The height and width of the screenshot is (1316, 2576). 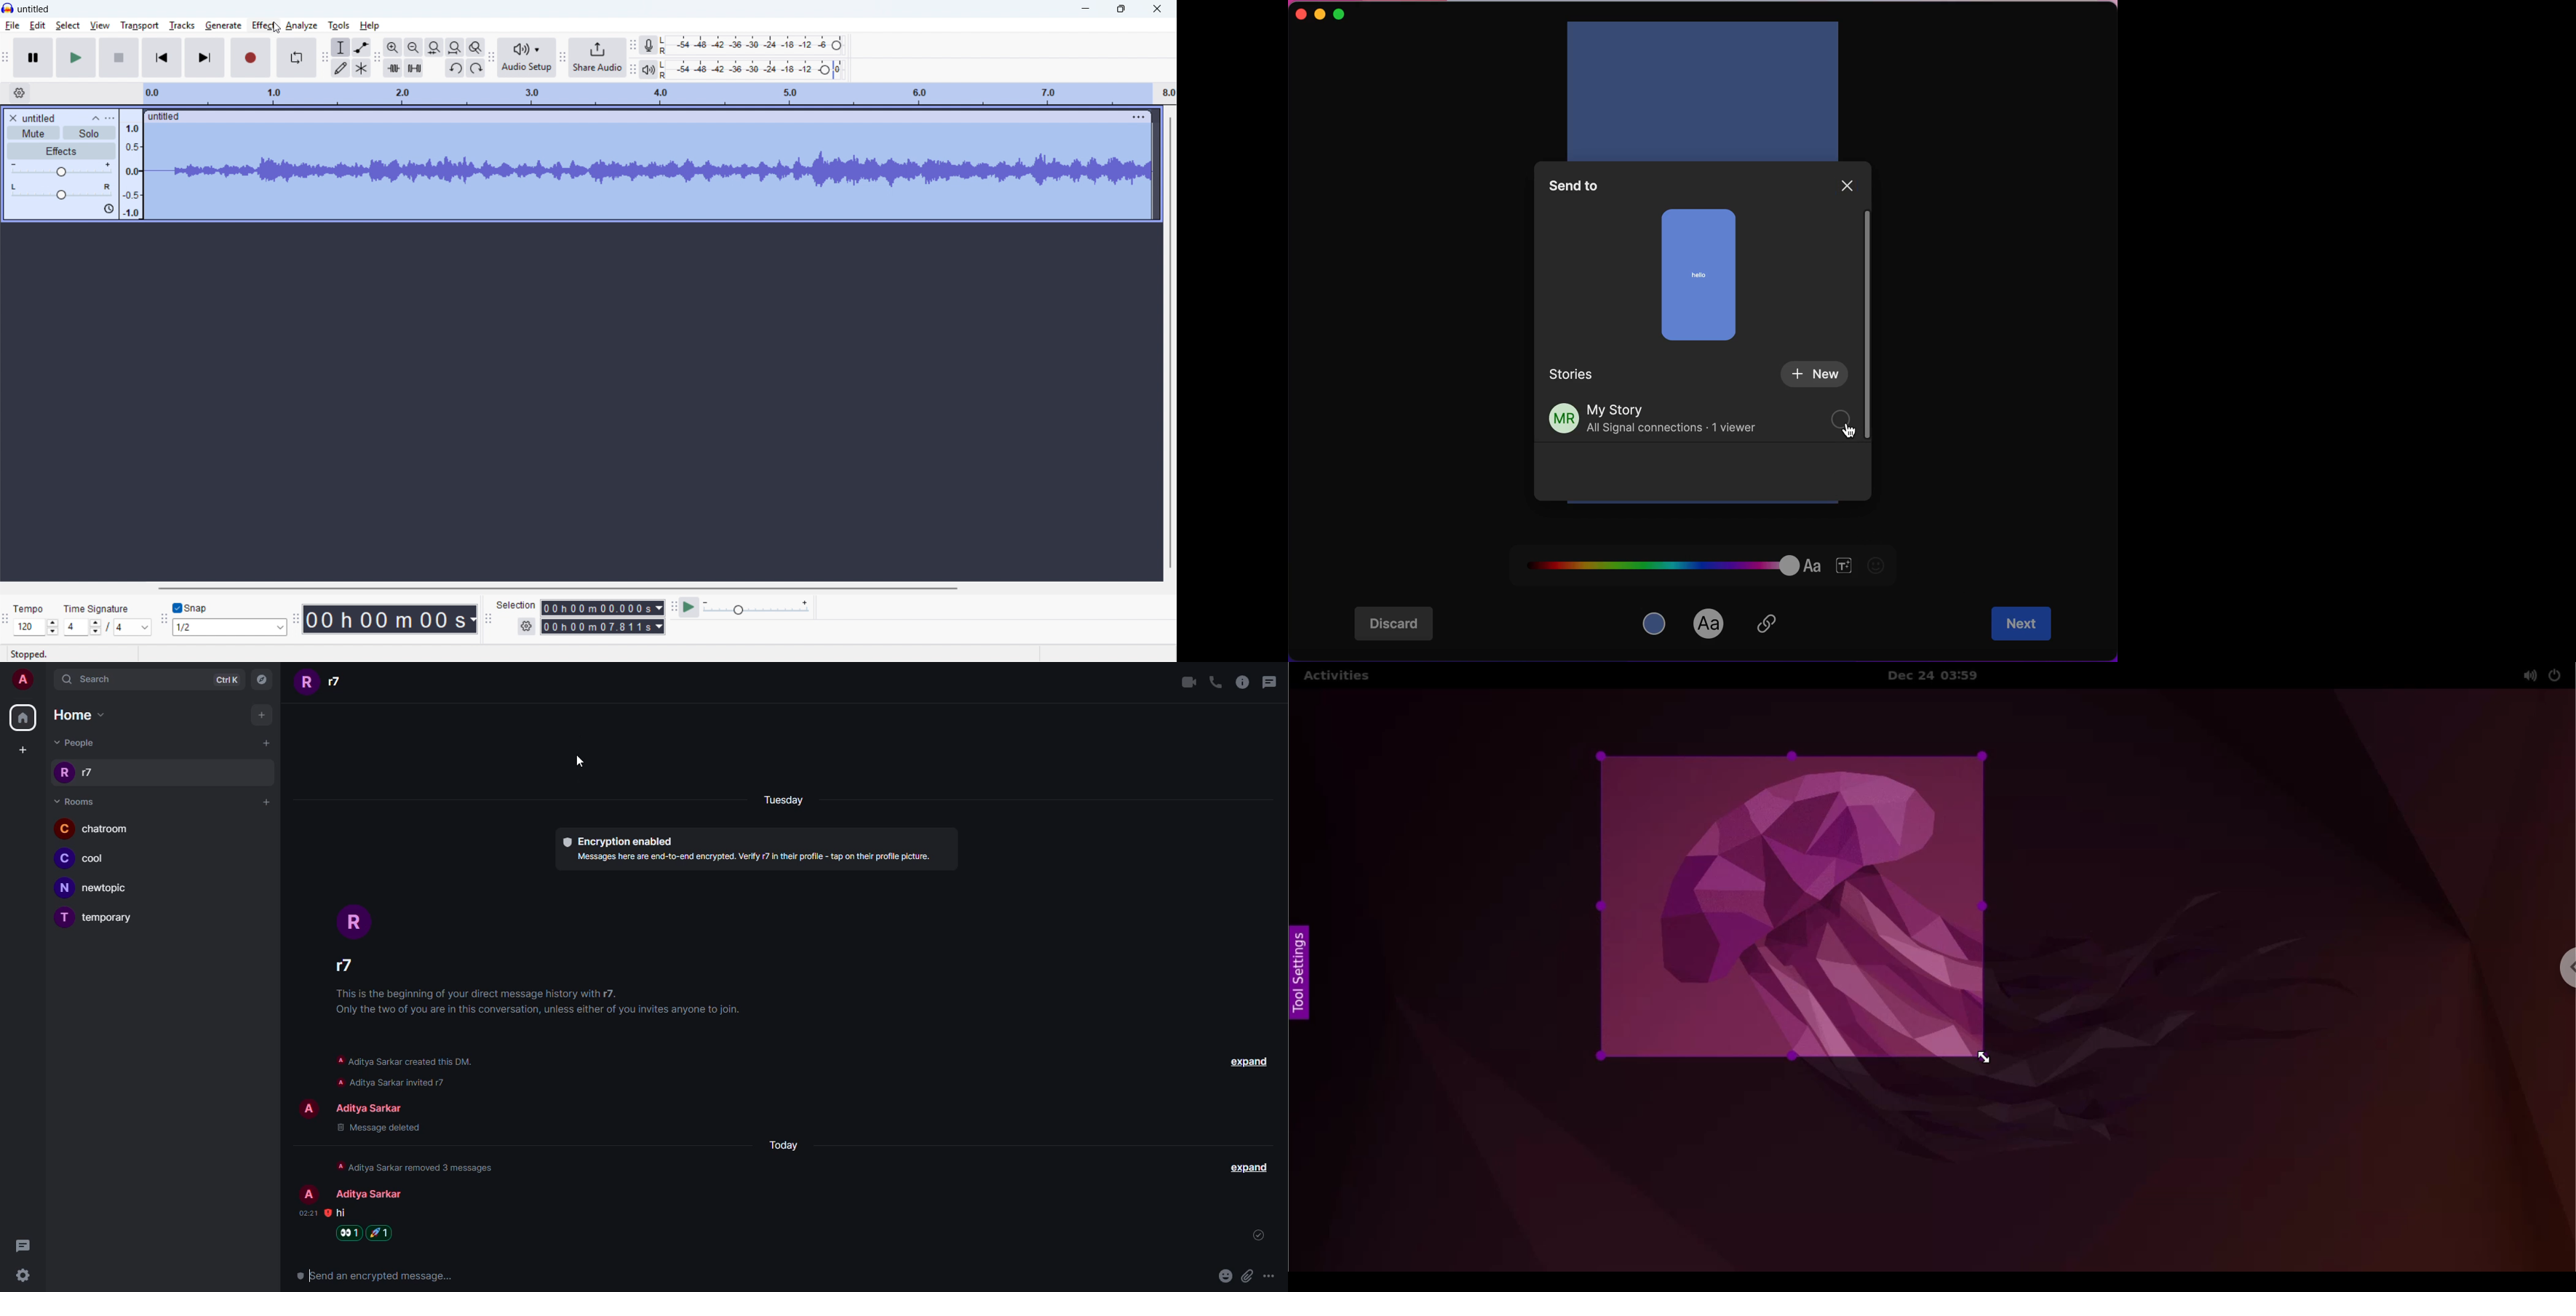 What do you see at coordinates (76, 58) in the screenshot?
I see `play` at bounding box center [76, 58].